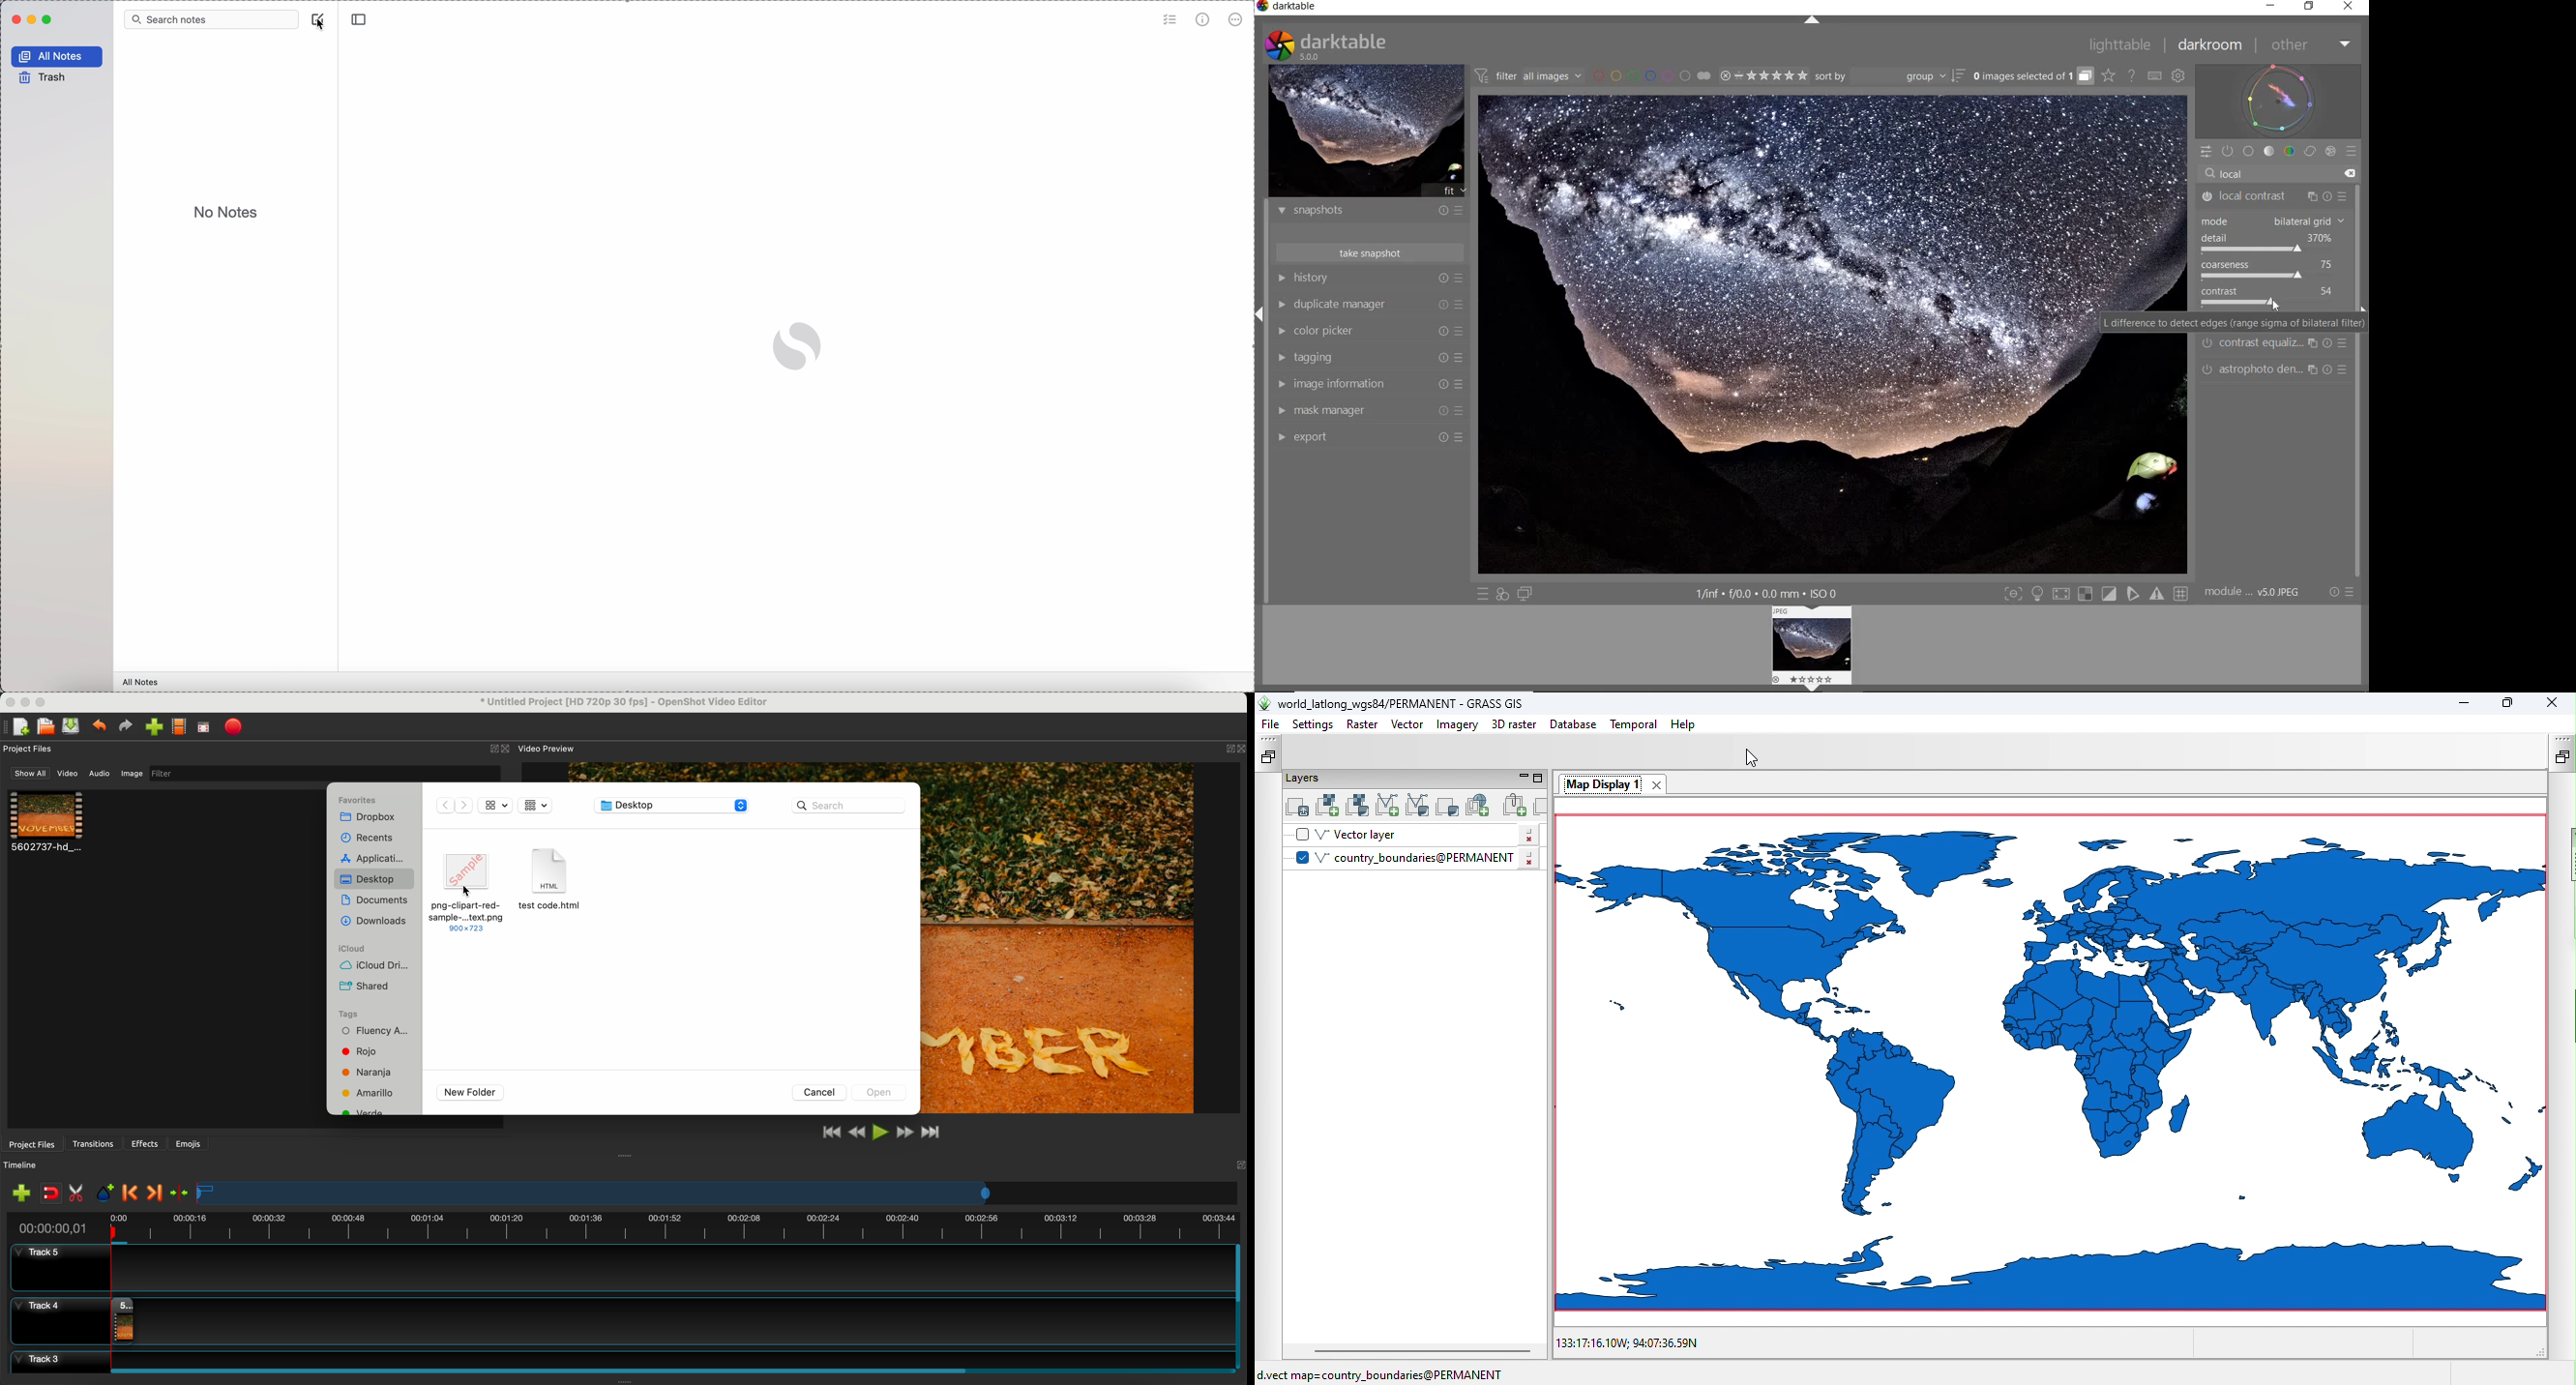 The width and height of the screenshot is (2576, 1400). What do you see at coordinates (210, 18) in the screenshot?
I see `search bar` at bounding box center [210, 18].